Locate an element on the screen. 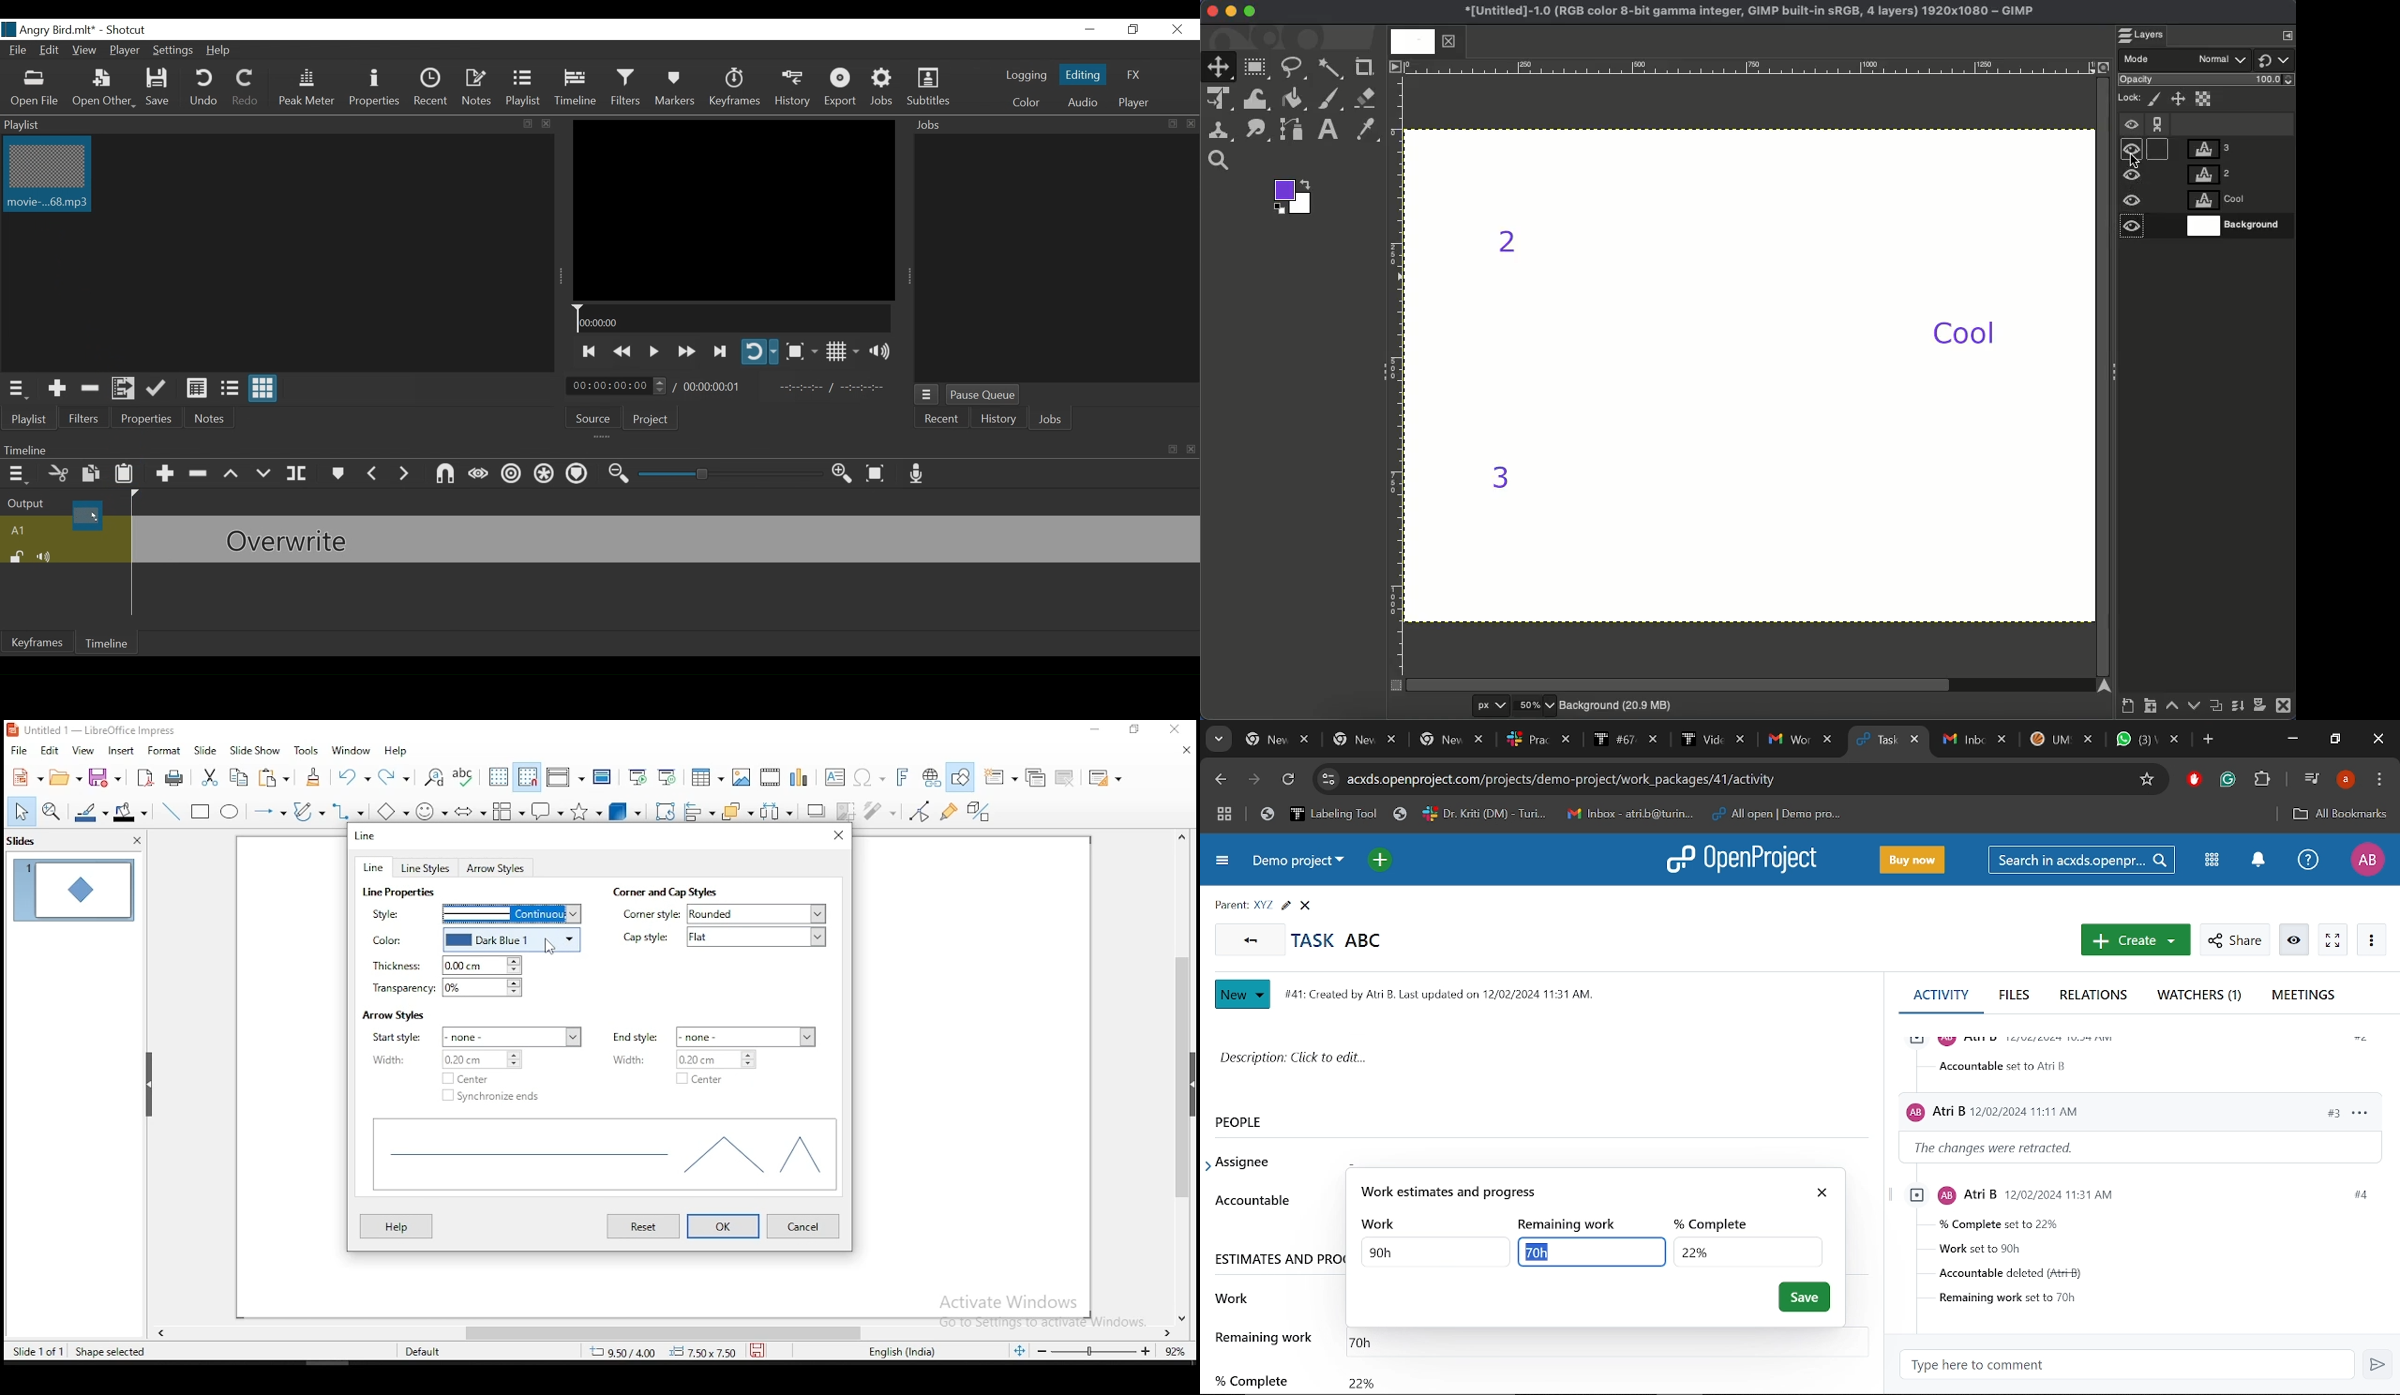 The height and width of the screenshot is (1400, 2408). corner style is located at coordinates (651, 915).